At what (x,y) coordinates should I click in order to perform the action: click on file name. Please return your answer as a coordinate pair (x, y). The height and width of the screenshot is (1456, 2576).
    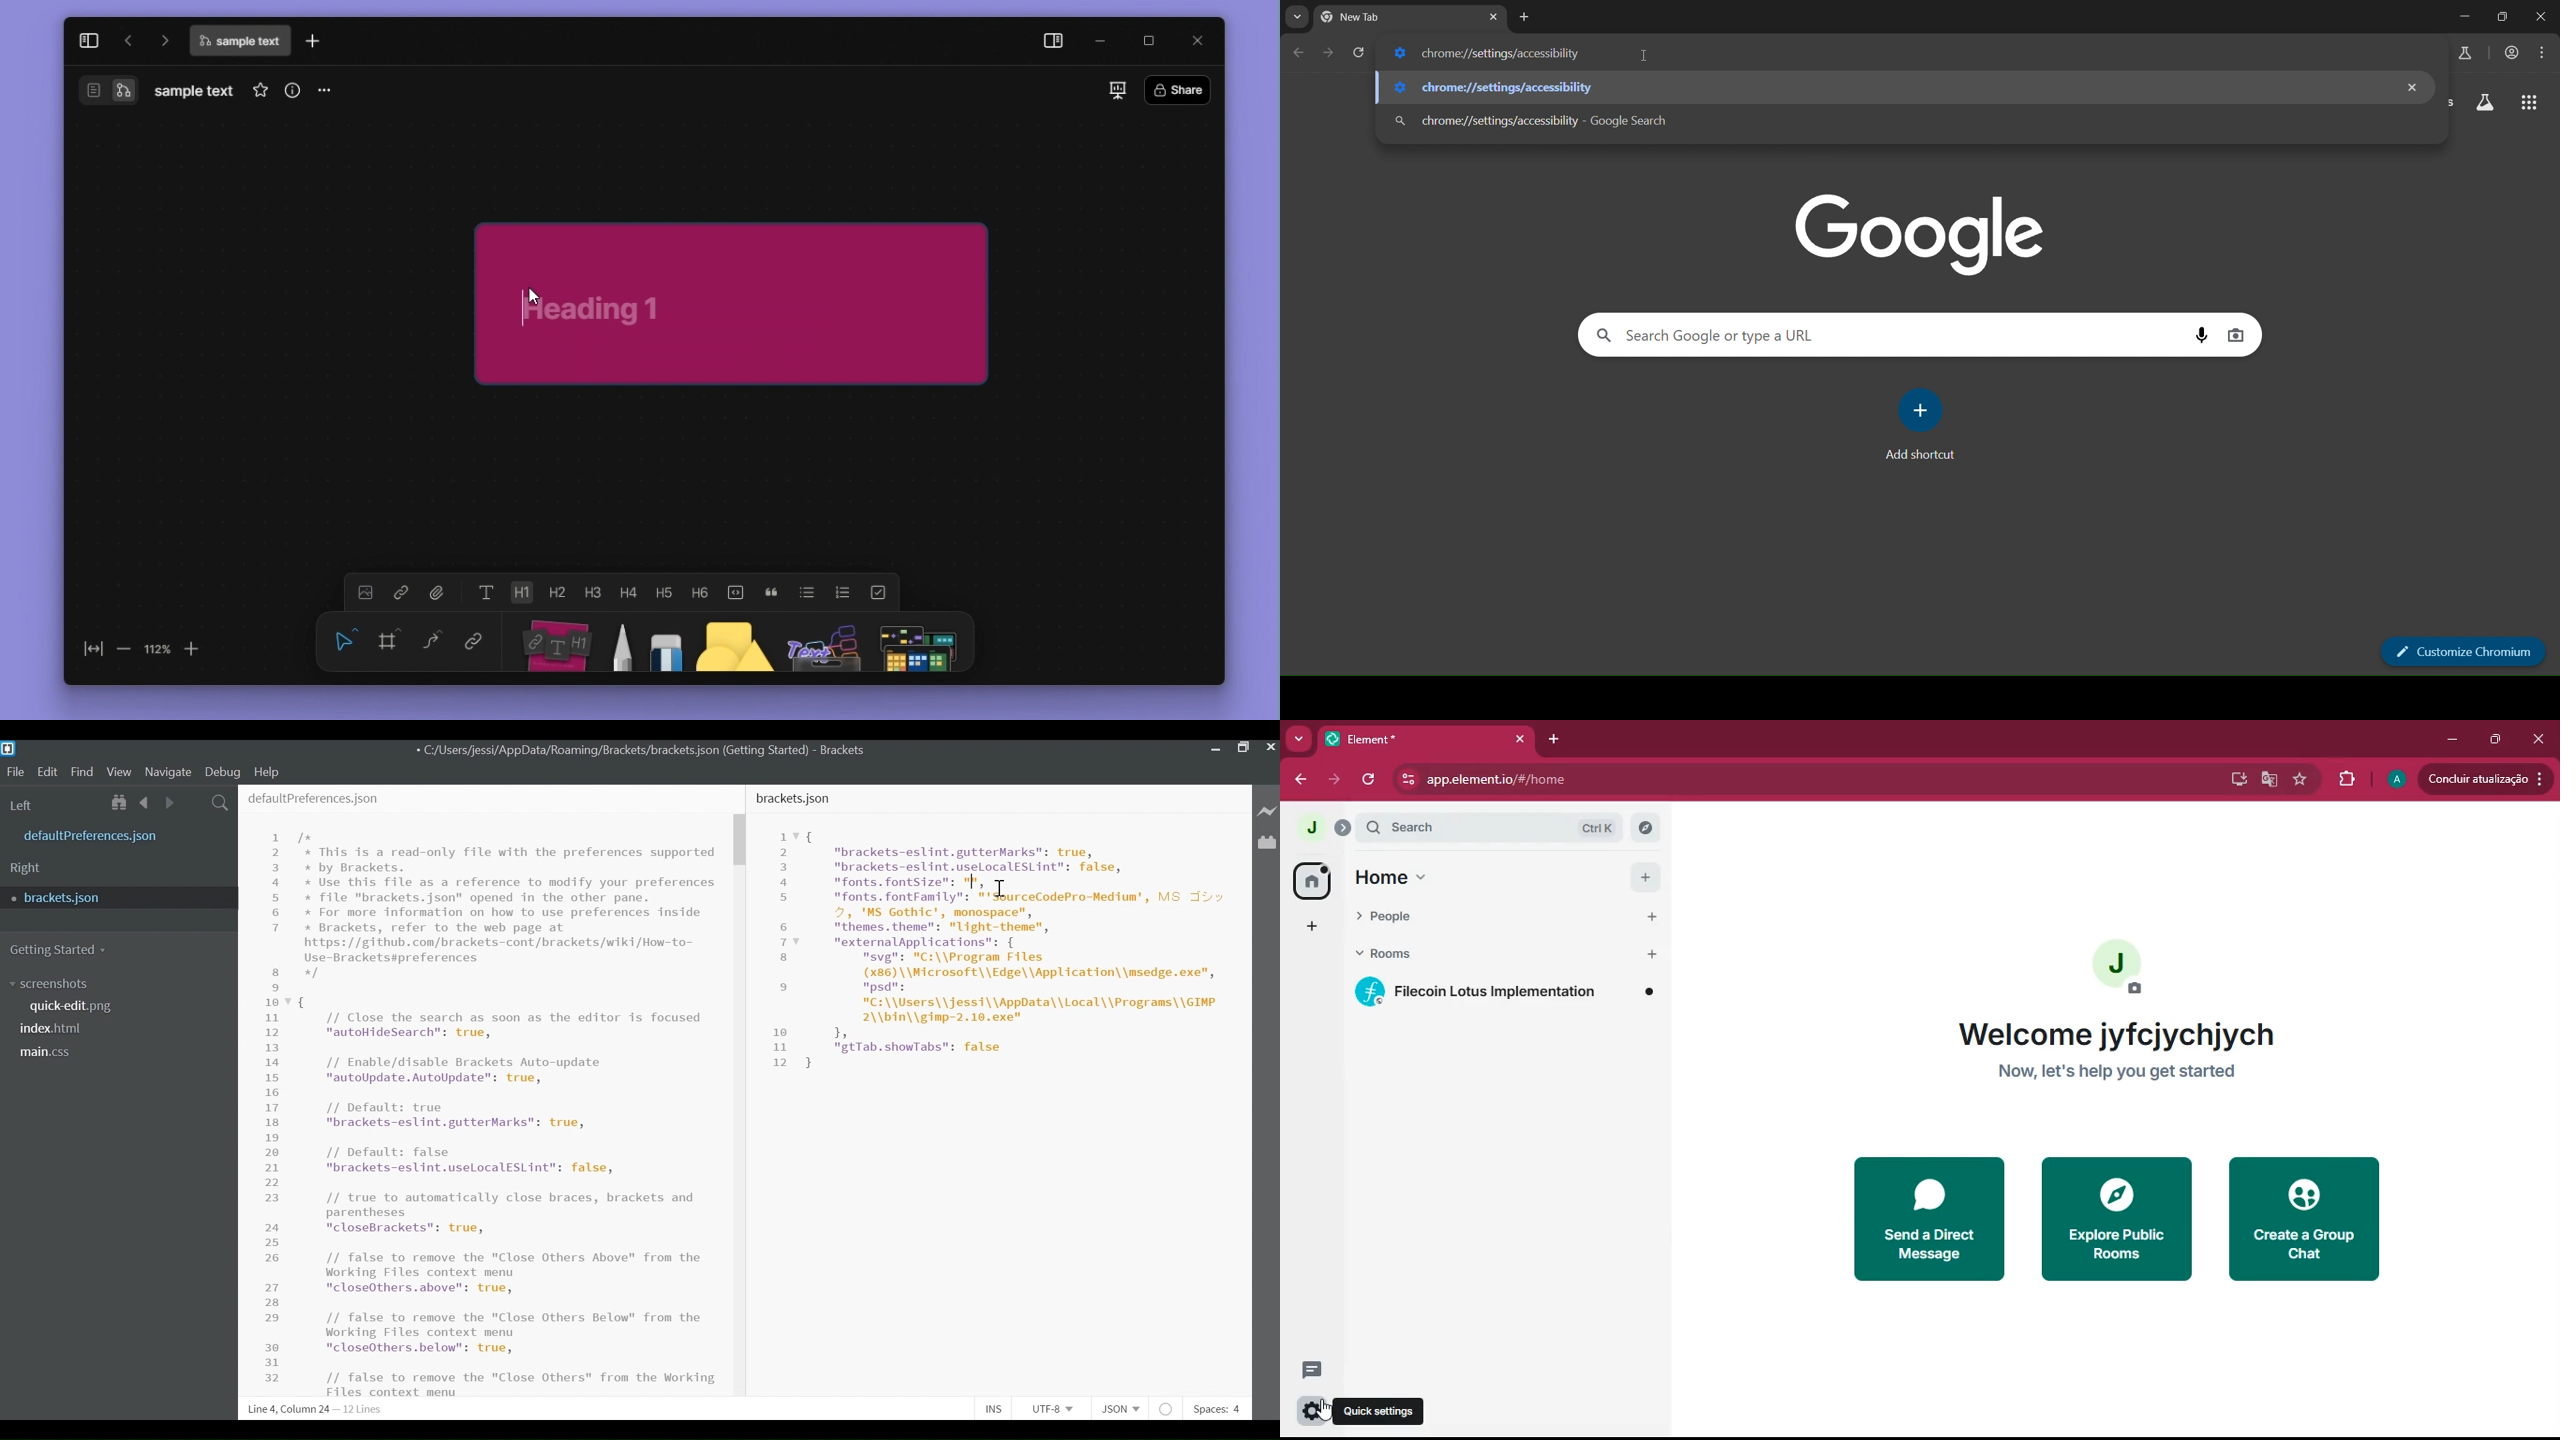
    Looking at the image, I should click on (239, 41).